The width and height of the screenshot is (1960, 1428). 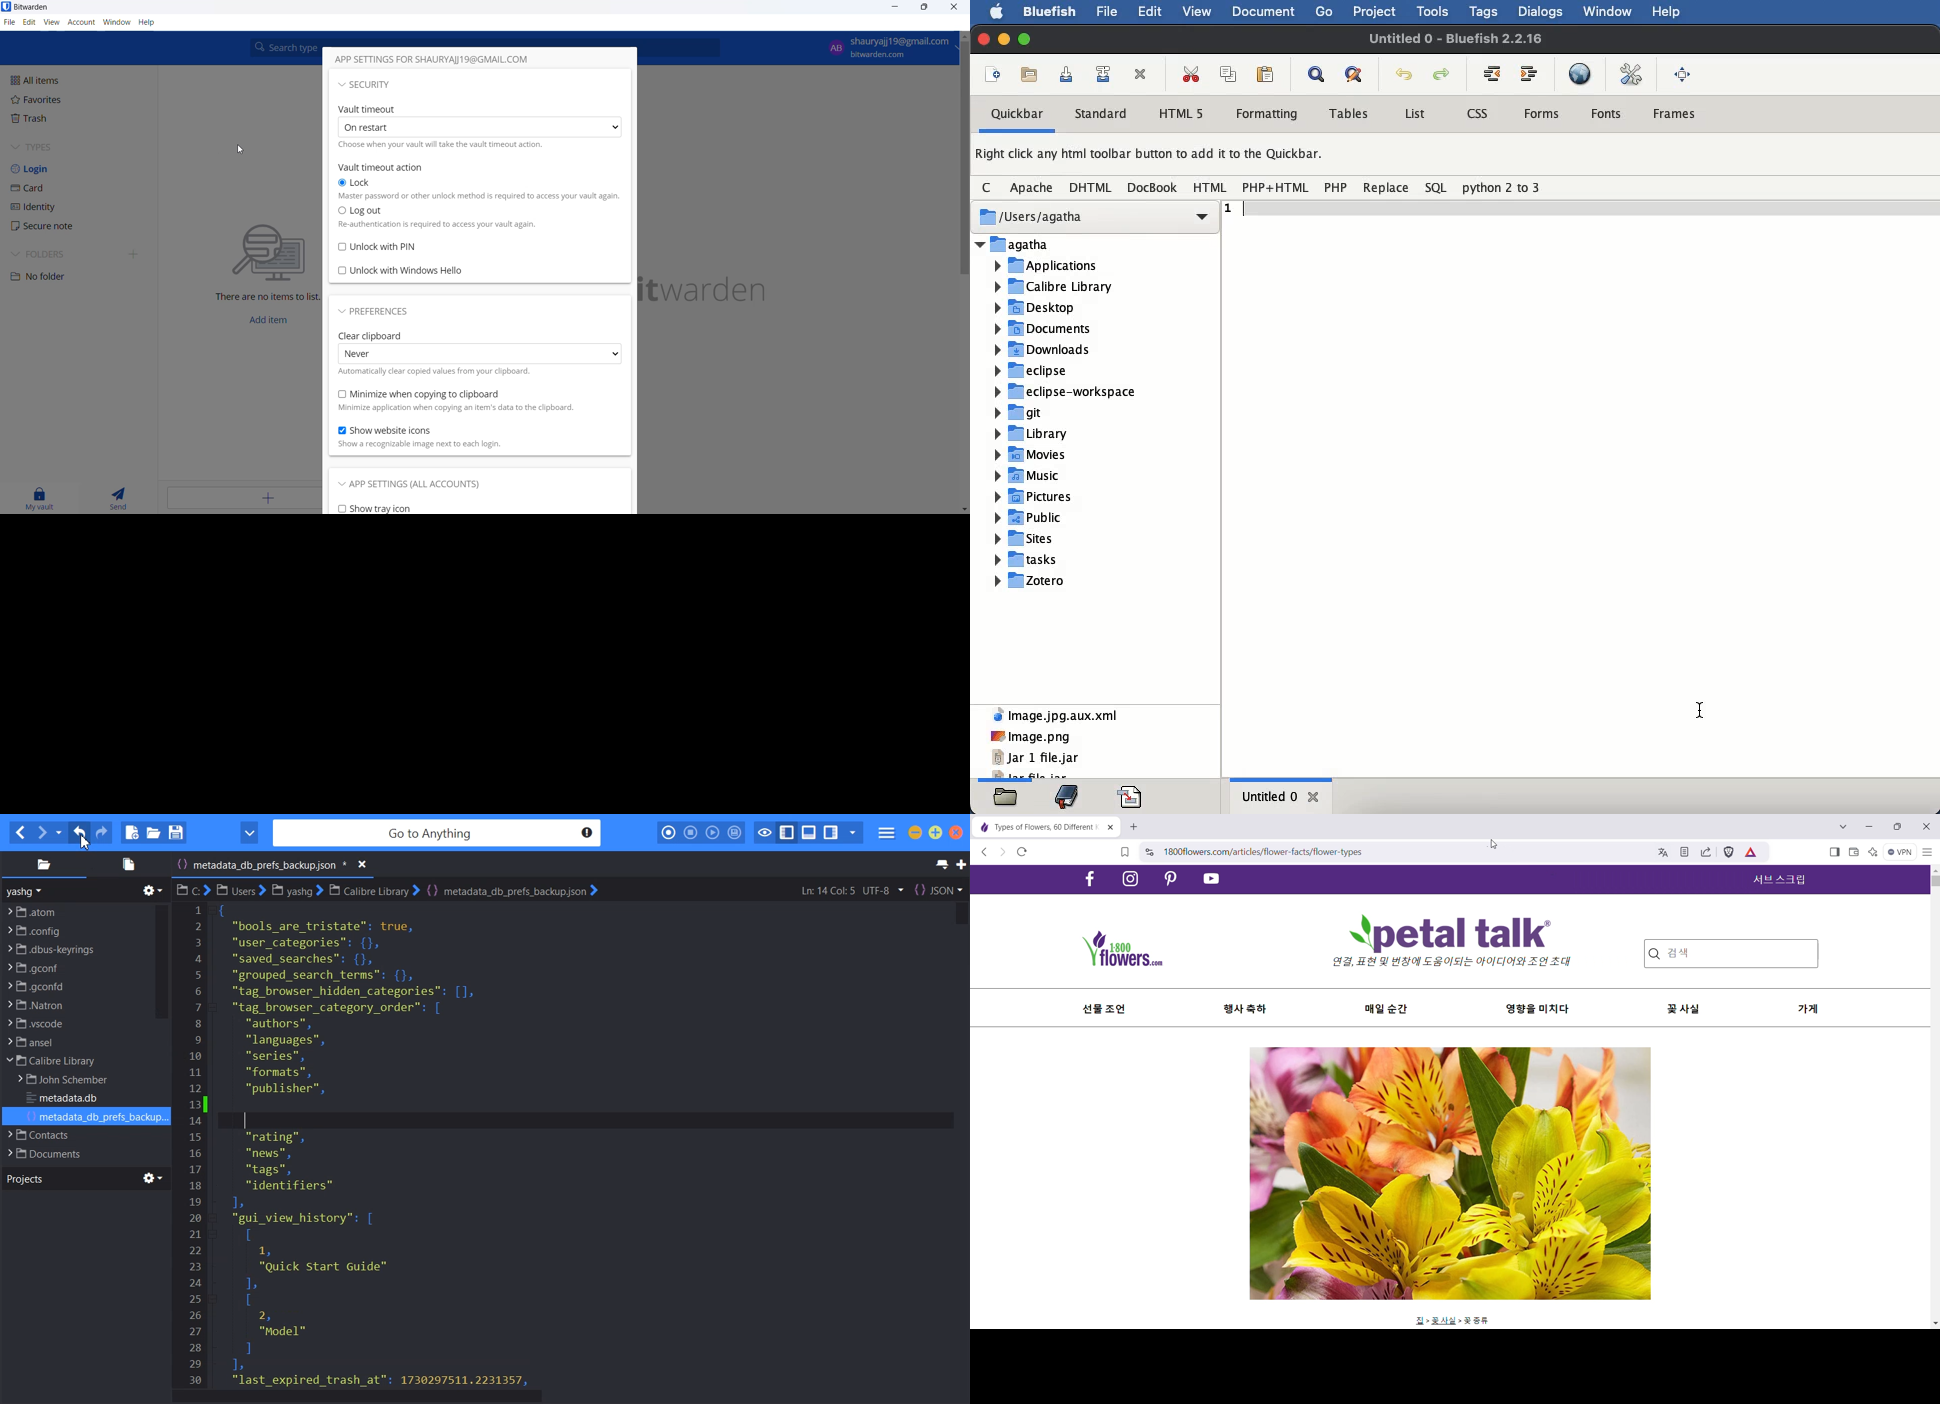 I want to click on help, so click(x=1666, y=12).